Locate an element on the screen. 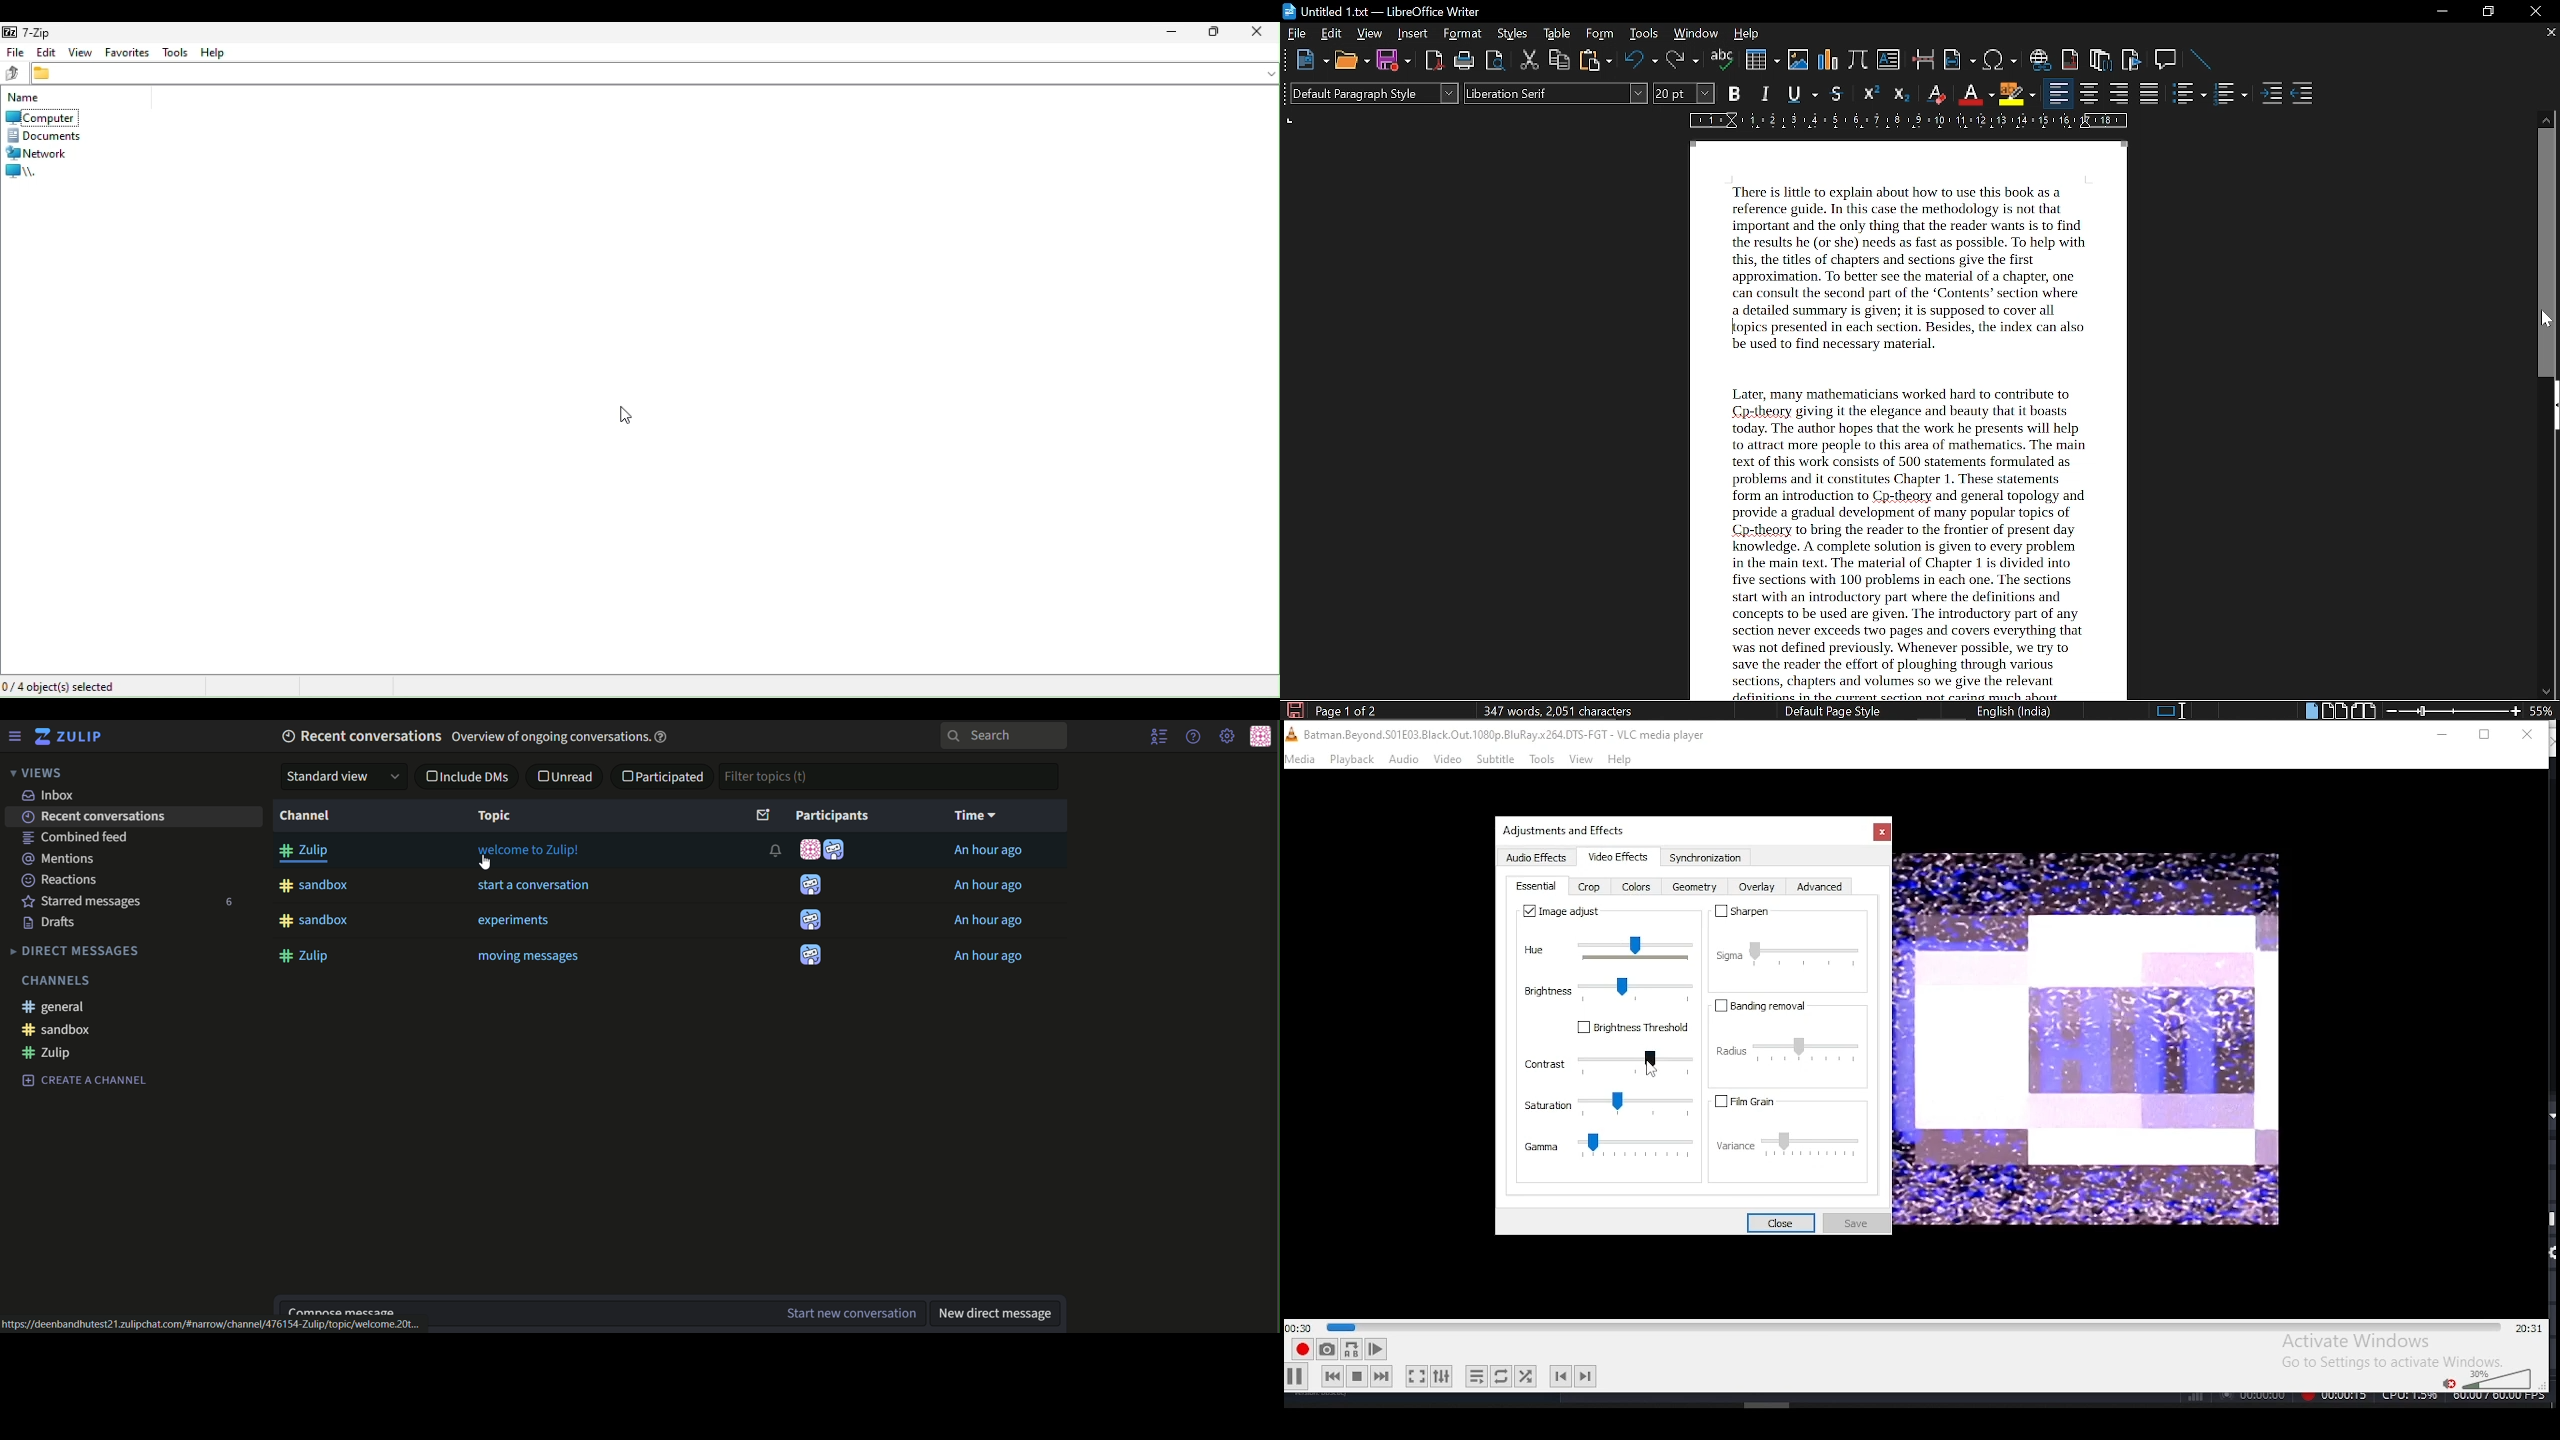 Image resolution: width=2576 pixels, height=1456 pixels. save is located at coordinates (1854, 1222).